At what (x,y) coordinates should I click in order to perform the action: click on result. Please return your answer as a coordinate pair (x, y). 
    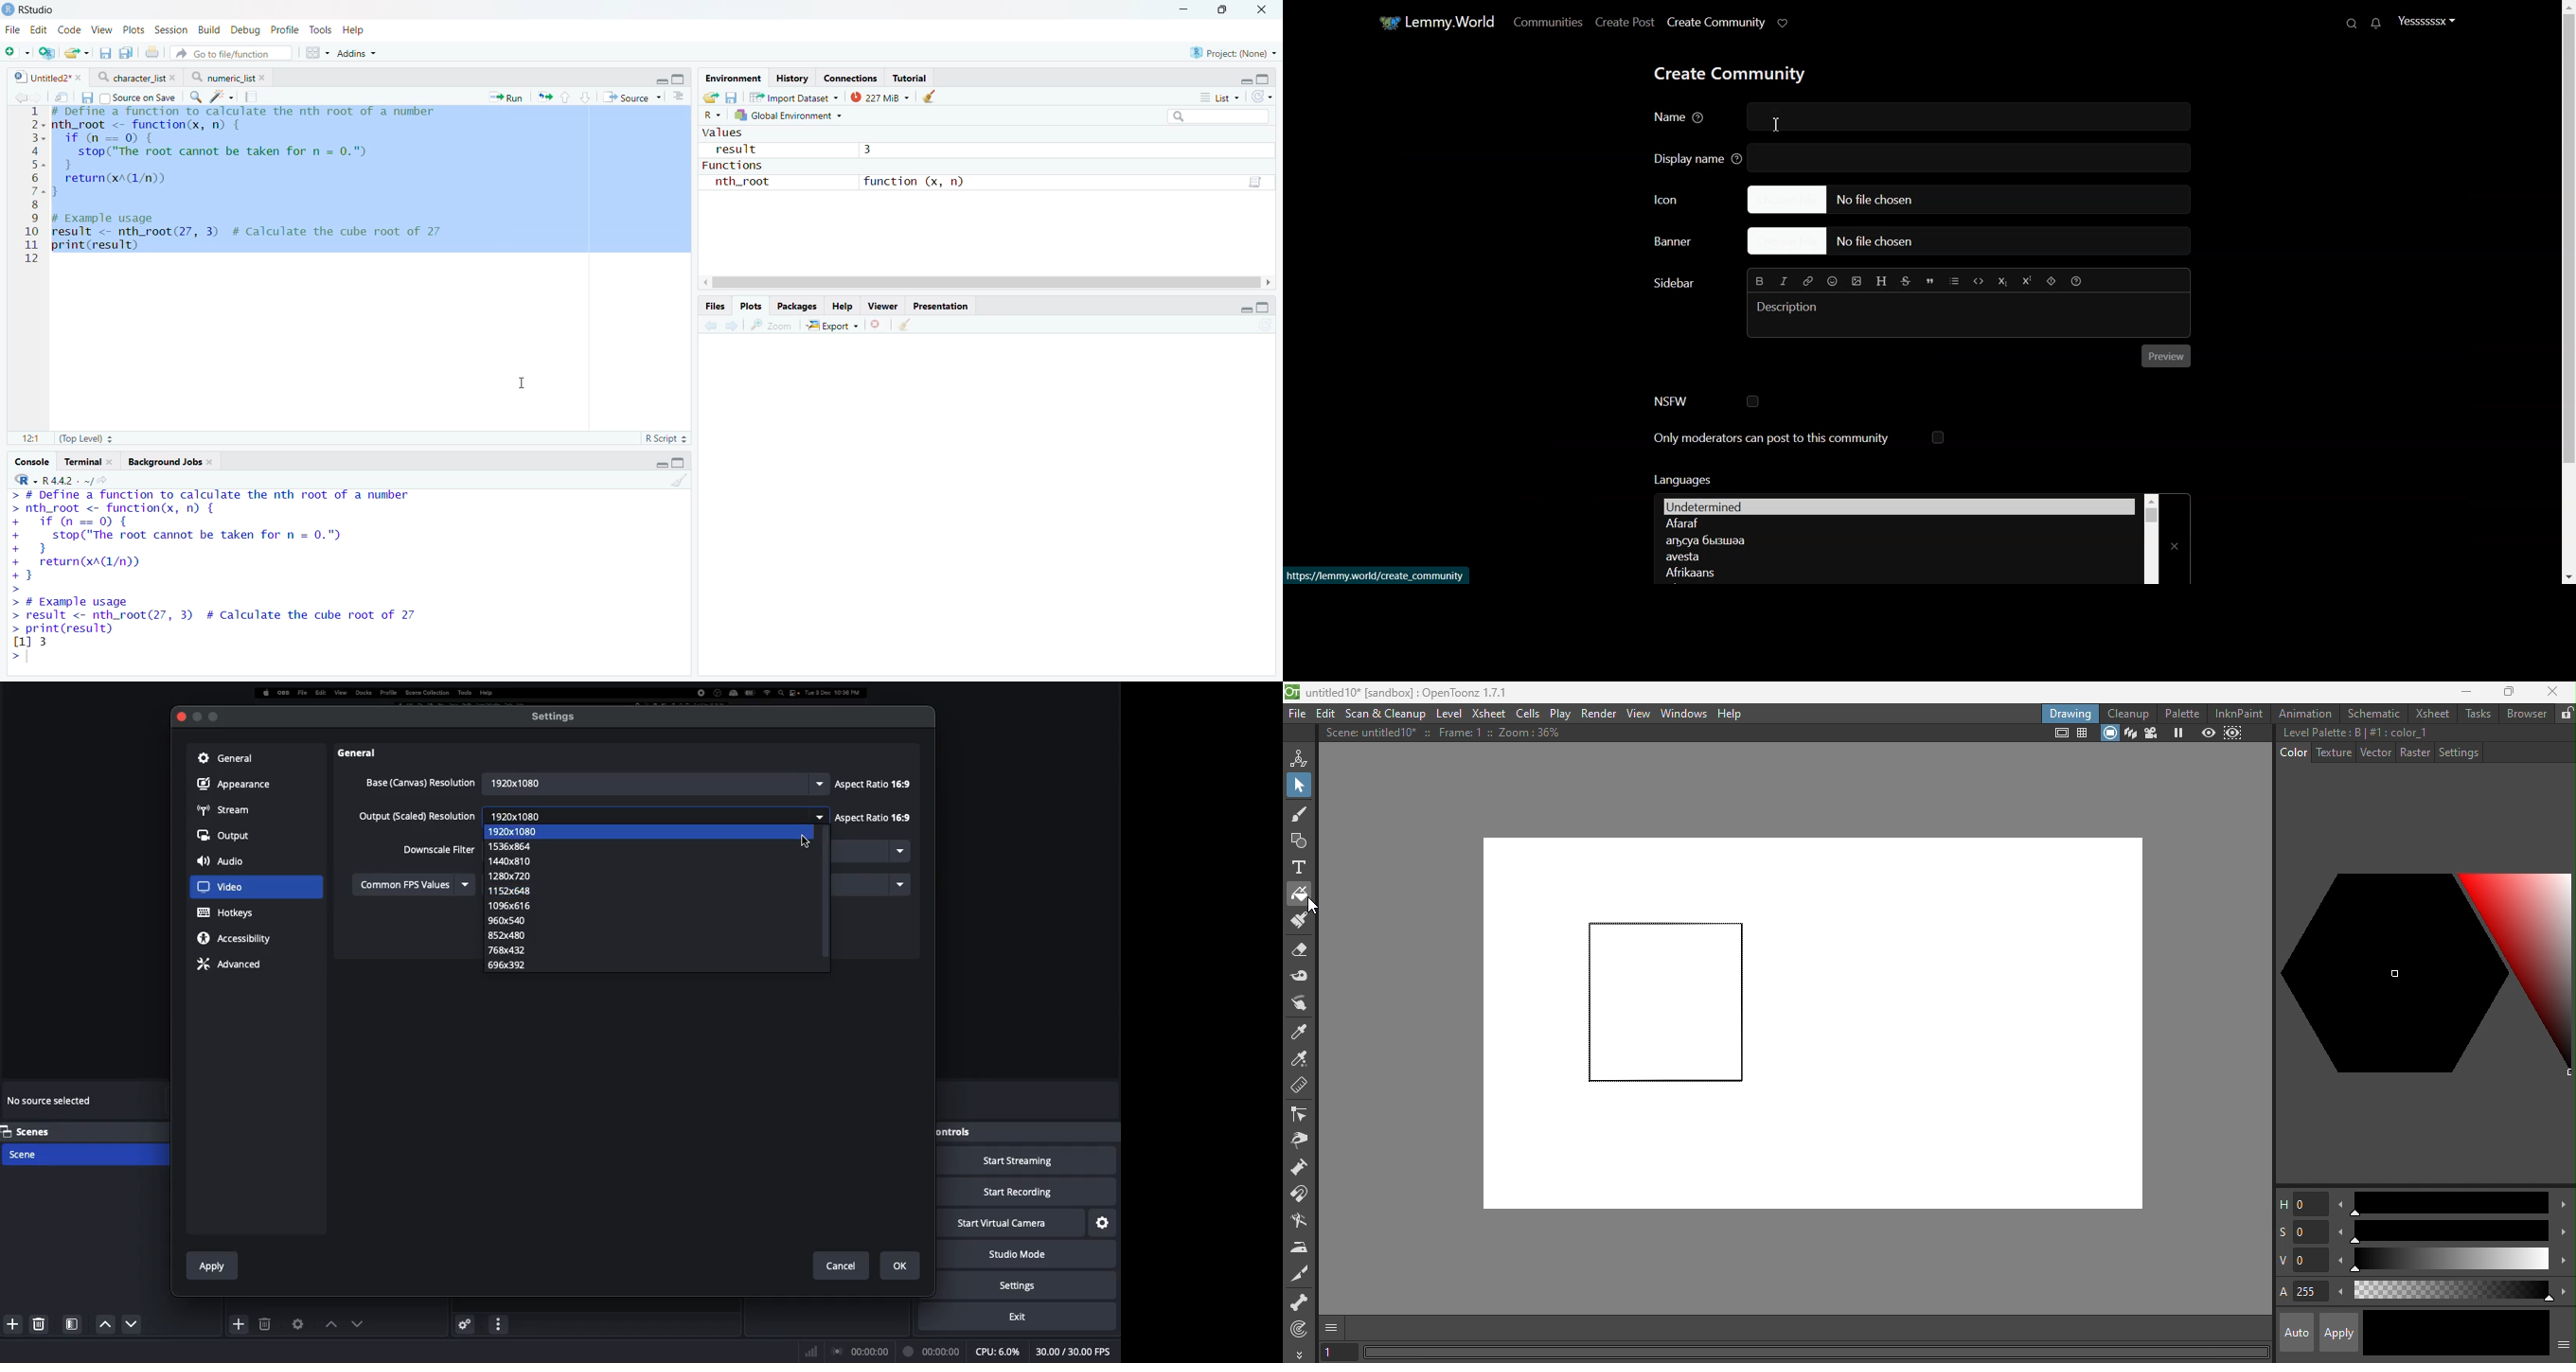
    Looking at the image, I should click on (738, 150).